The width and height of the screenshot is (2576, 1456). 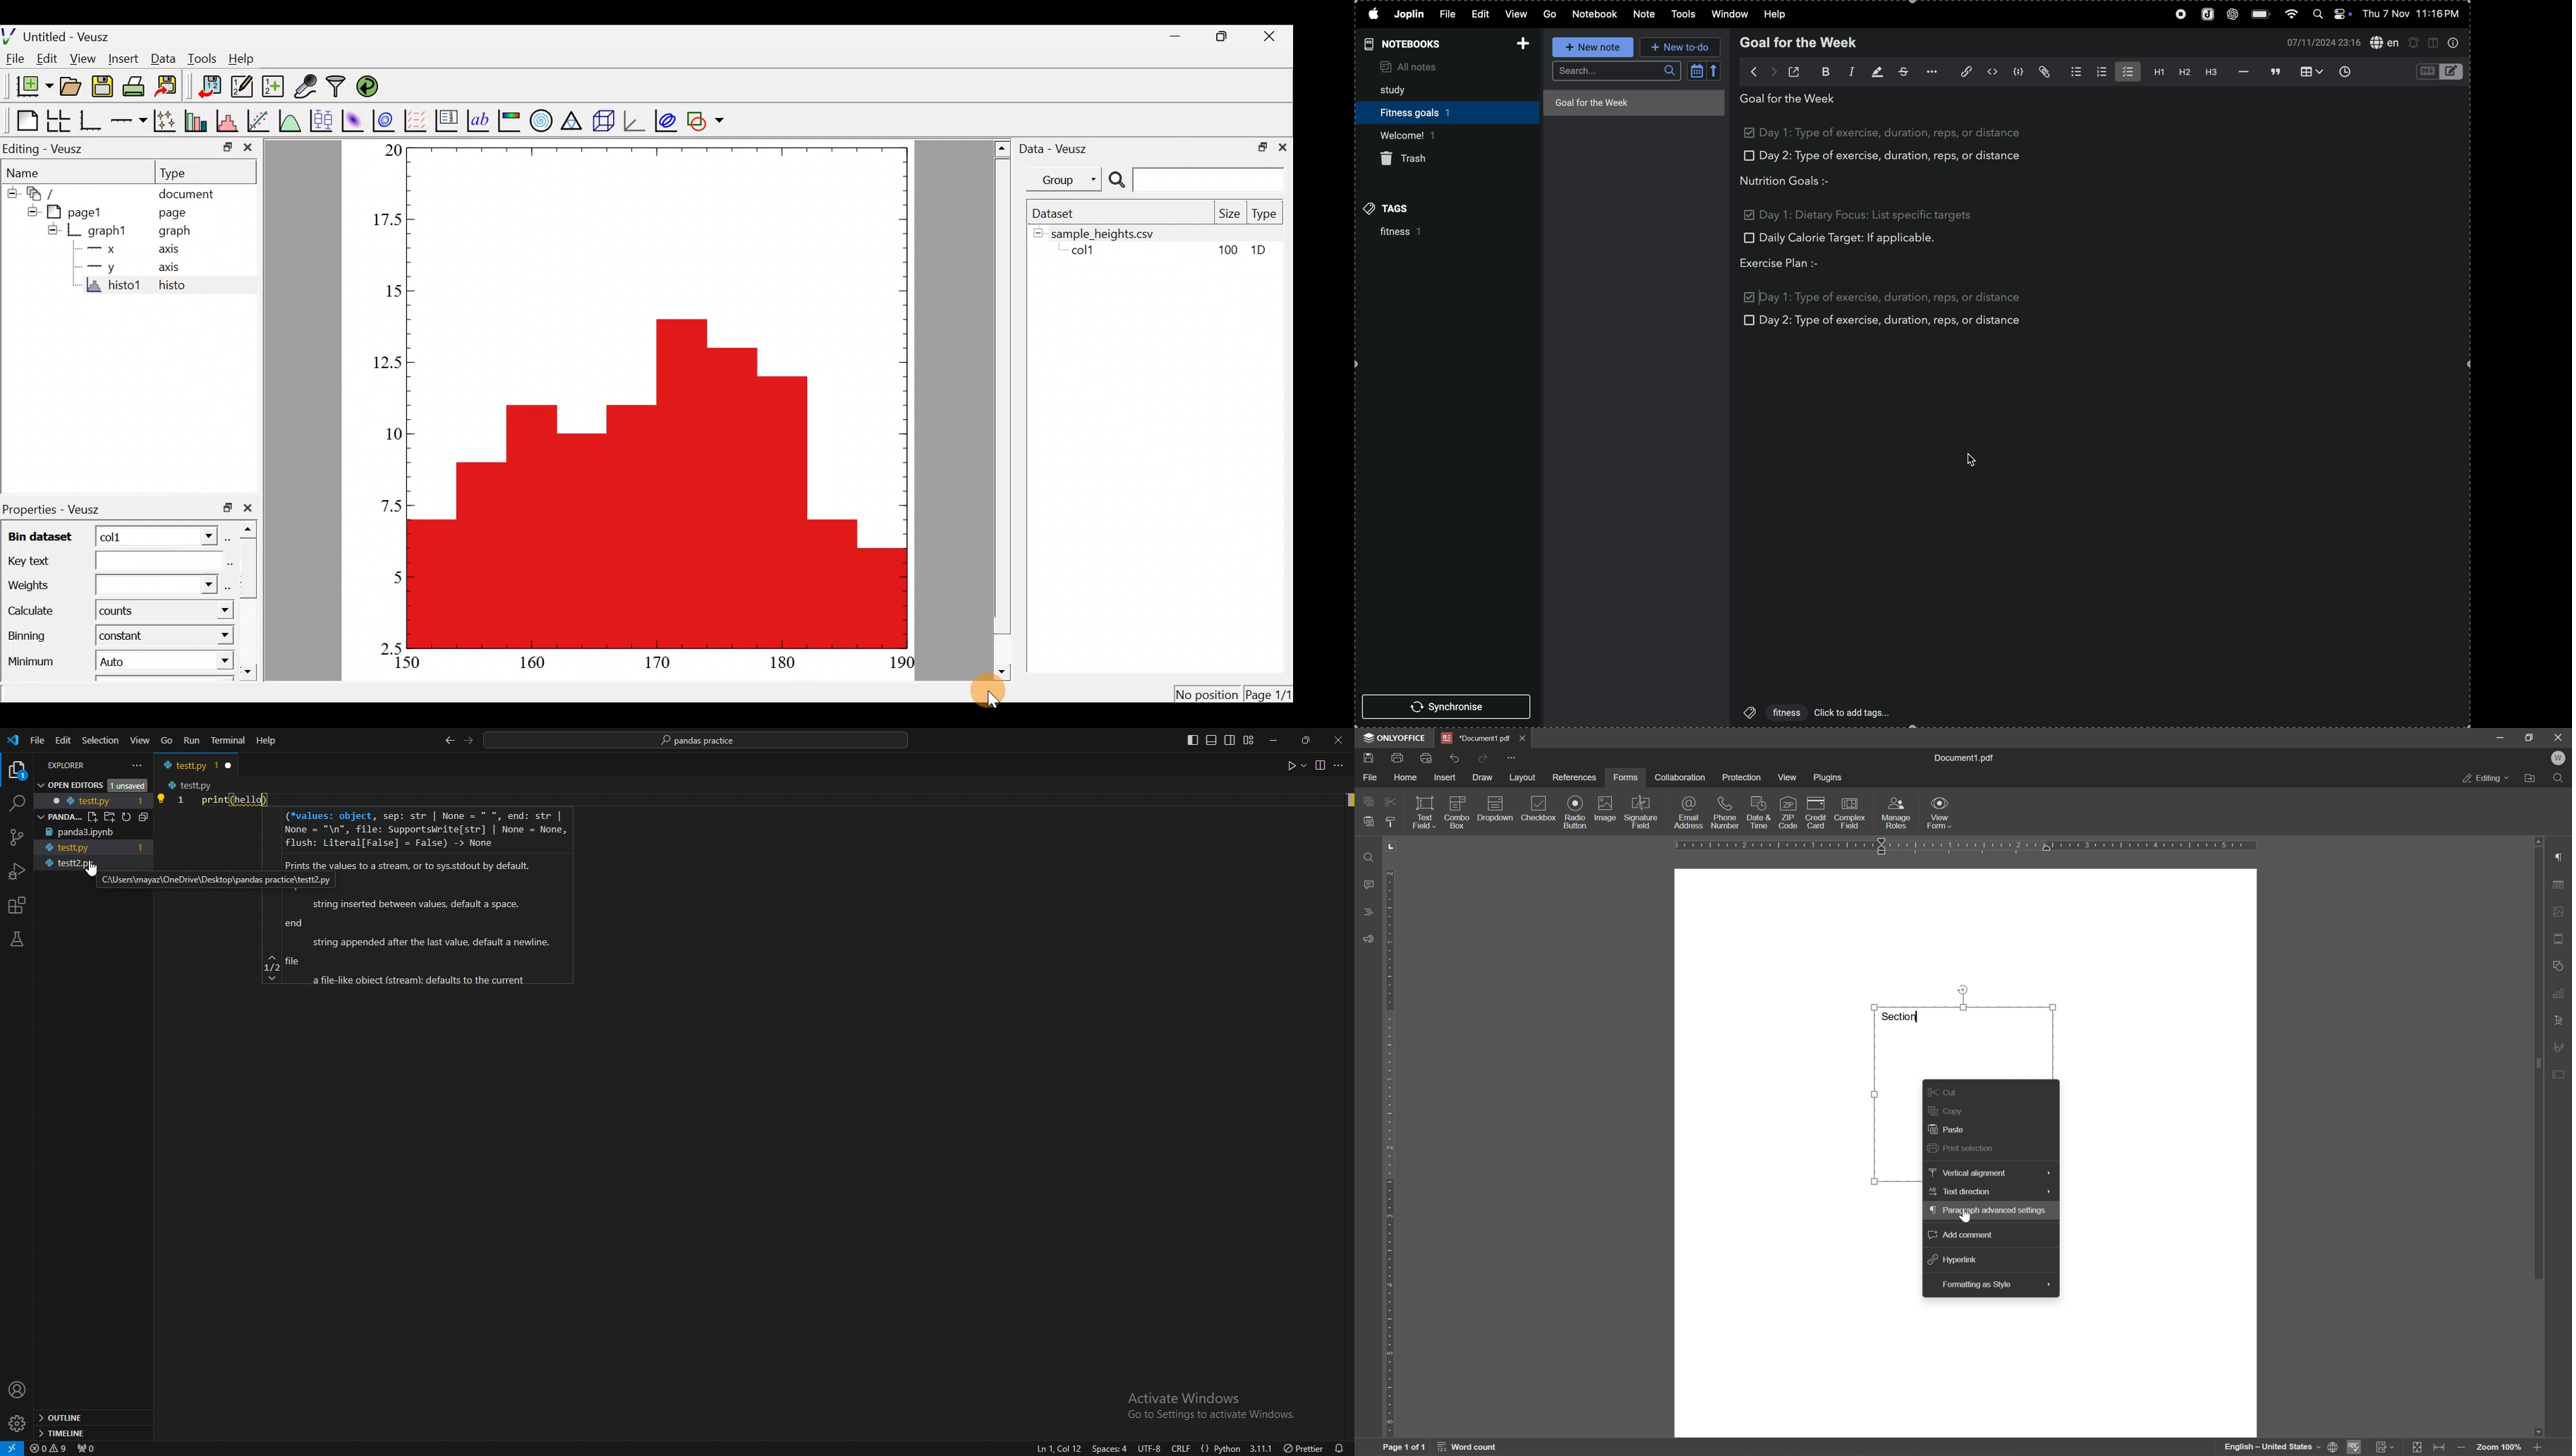 I want to click on  day 1: type of exercise, duration, reps, or distance, so click(x=1892, y=295).